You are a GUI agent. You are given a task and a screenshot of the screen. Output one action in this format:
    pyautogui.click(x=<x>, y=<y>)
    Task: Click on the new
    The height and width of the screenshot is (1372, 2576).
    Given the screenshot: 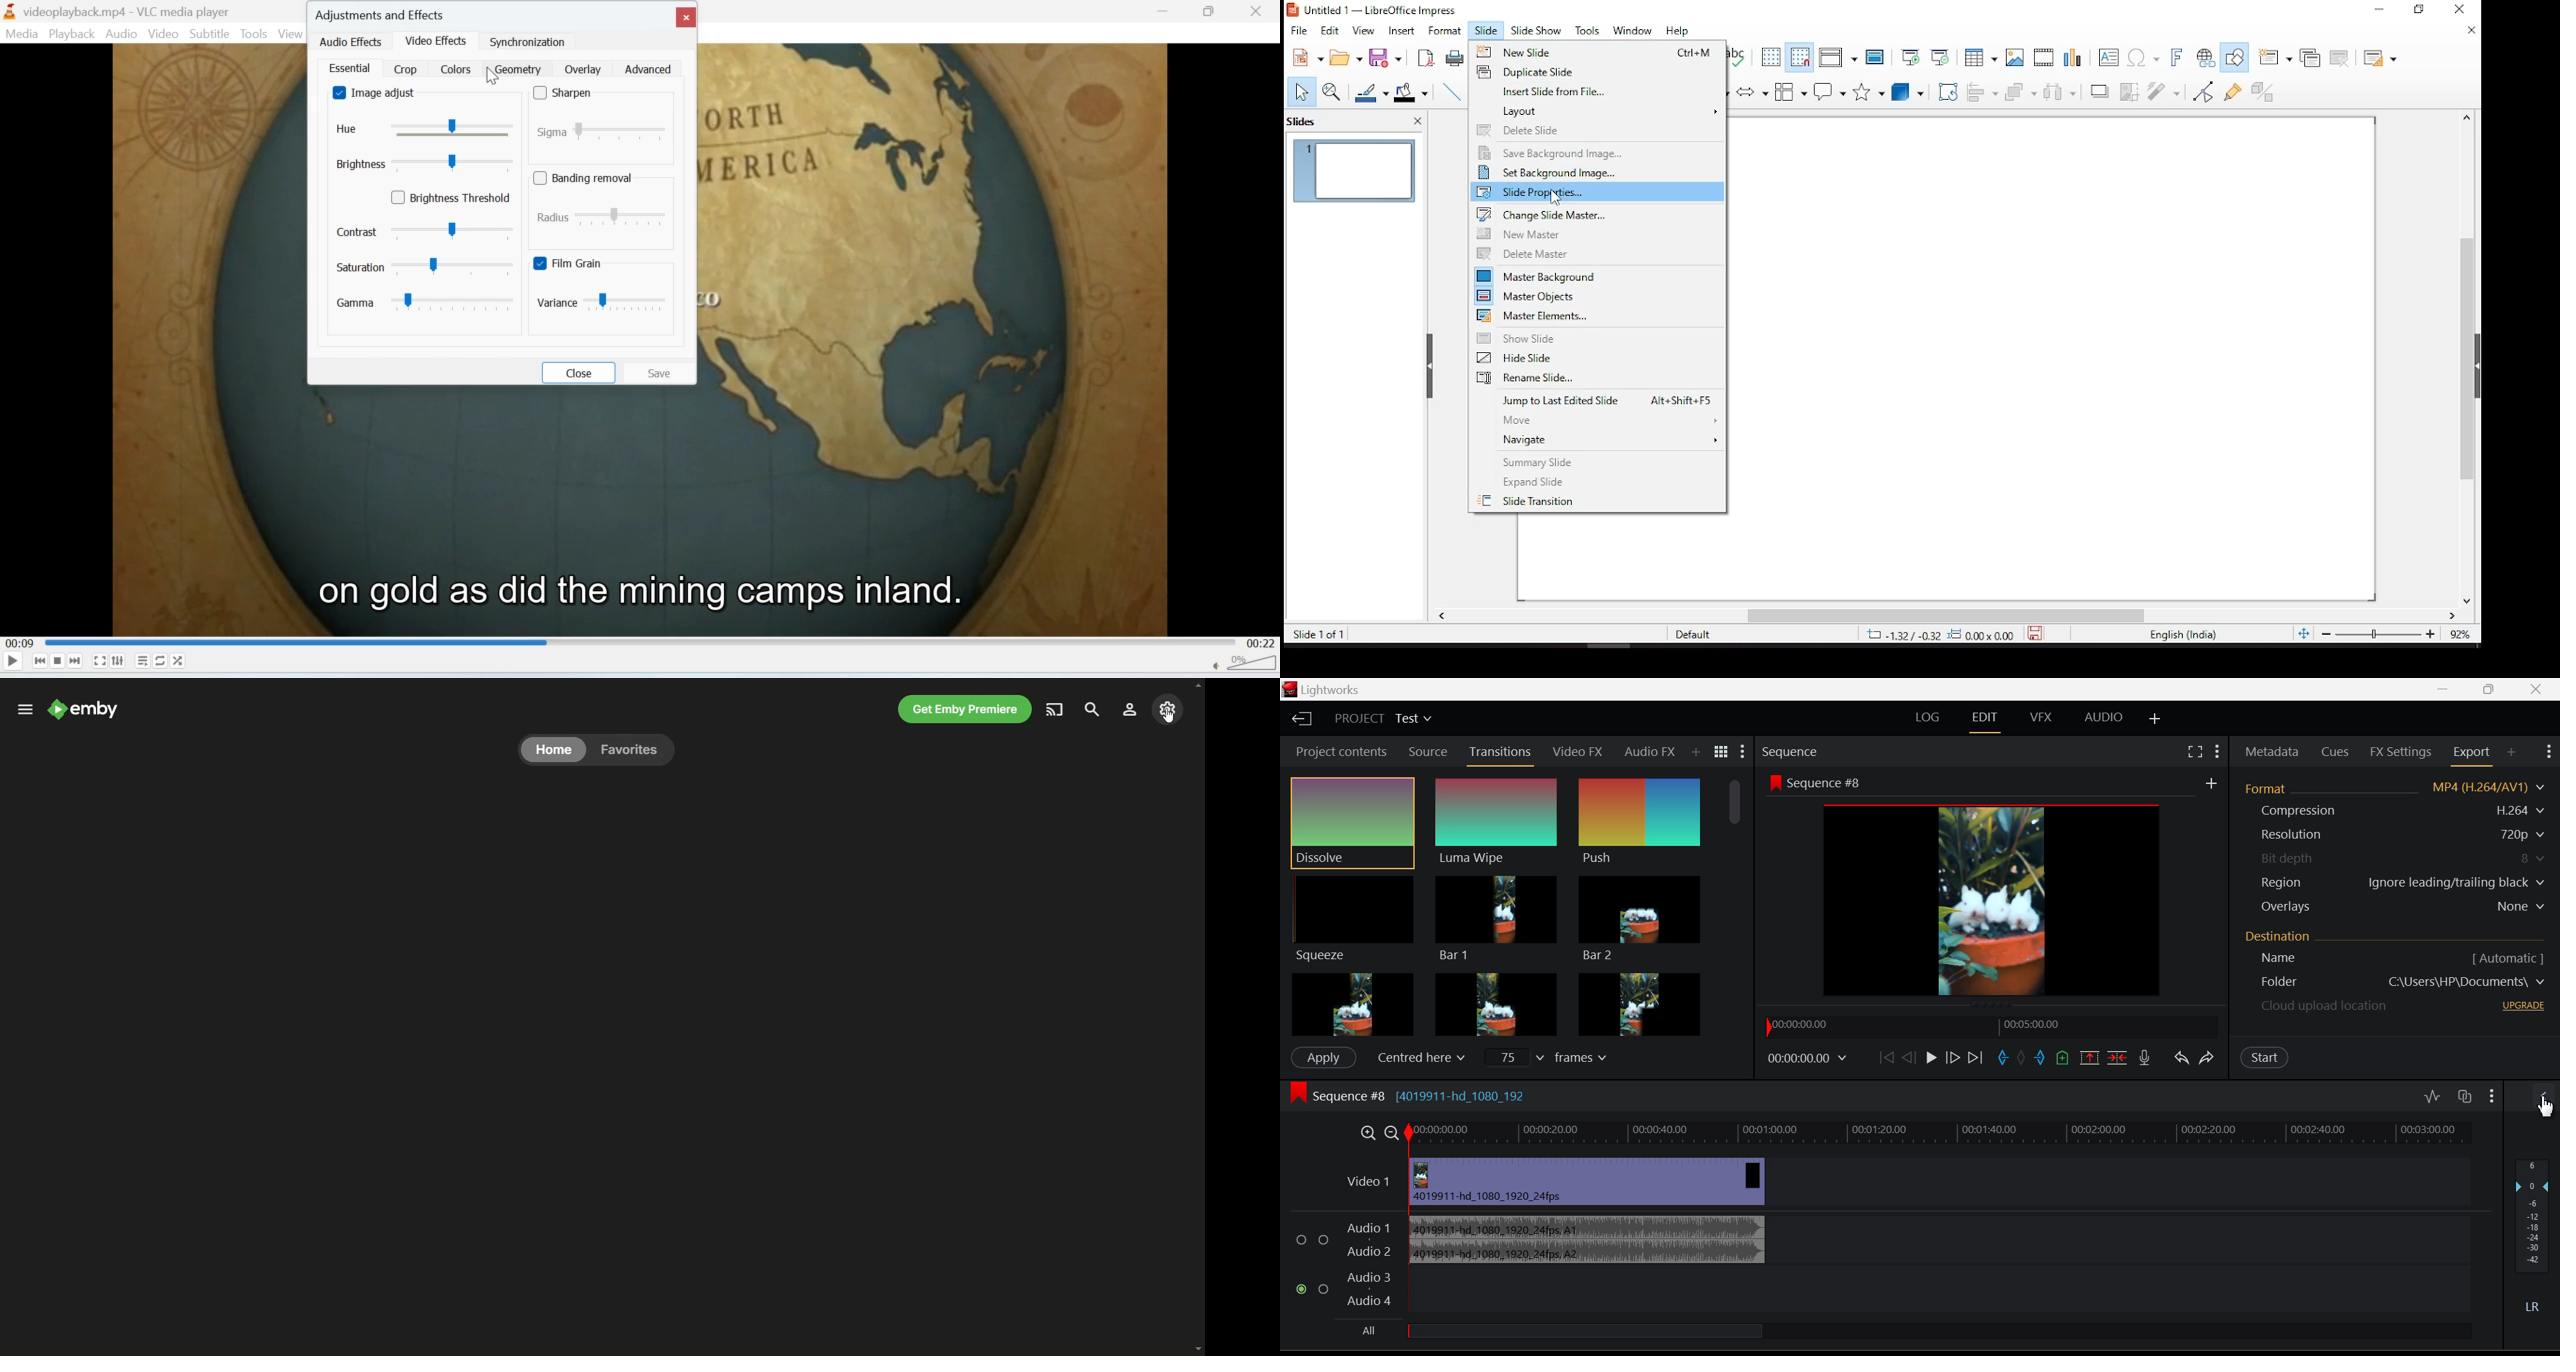 What is the action you would take?
    pyautogui.click(x=1304, y=58)
    